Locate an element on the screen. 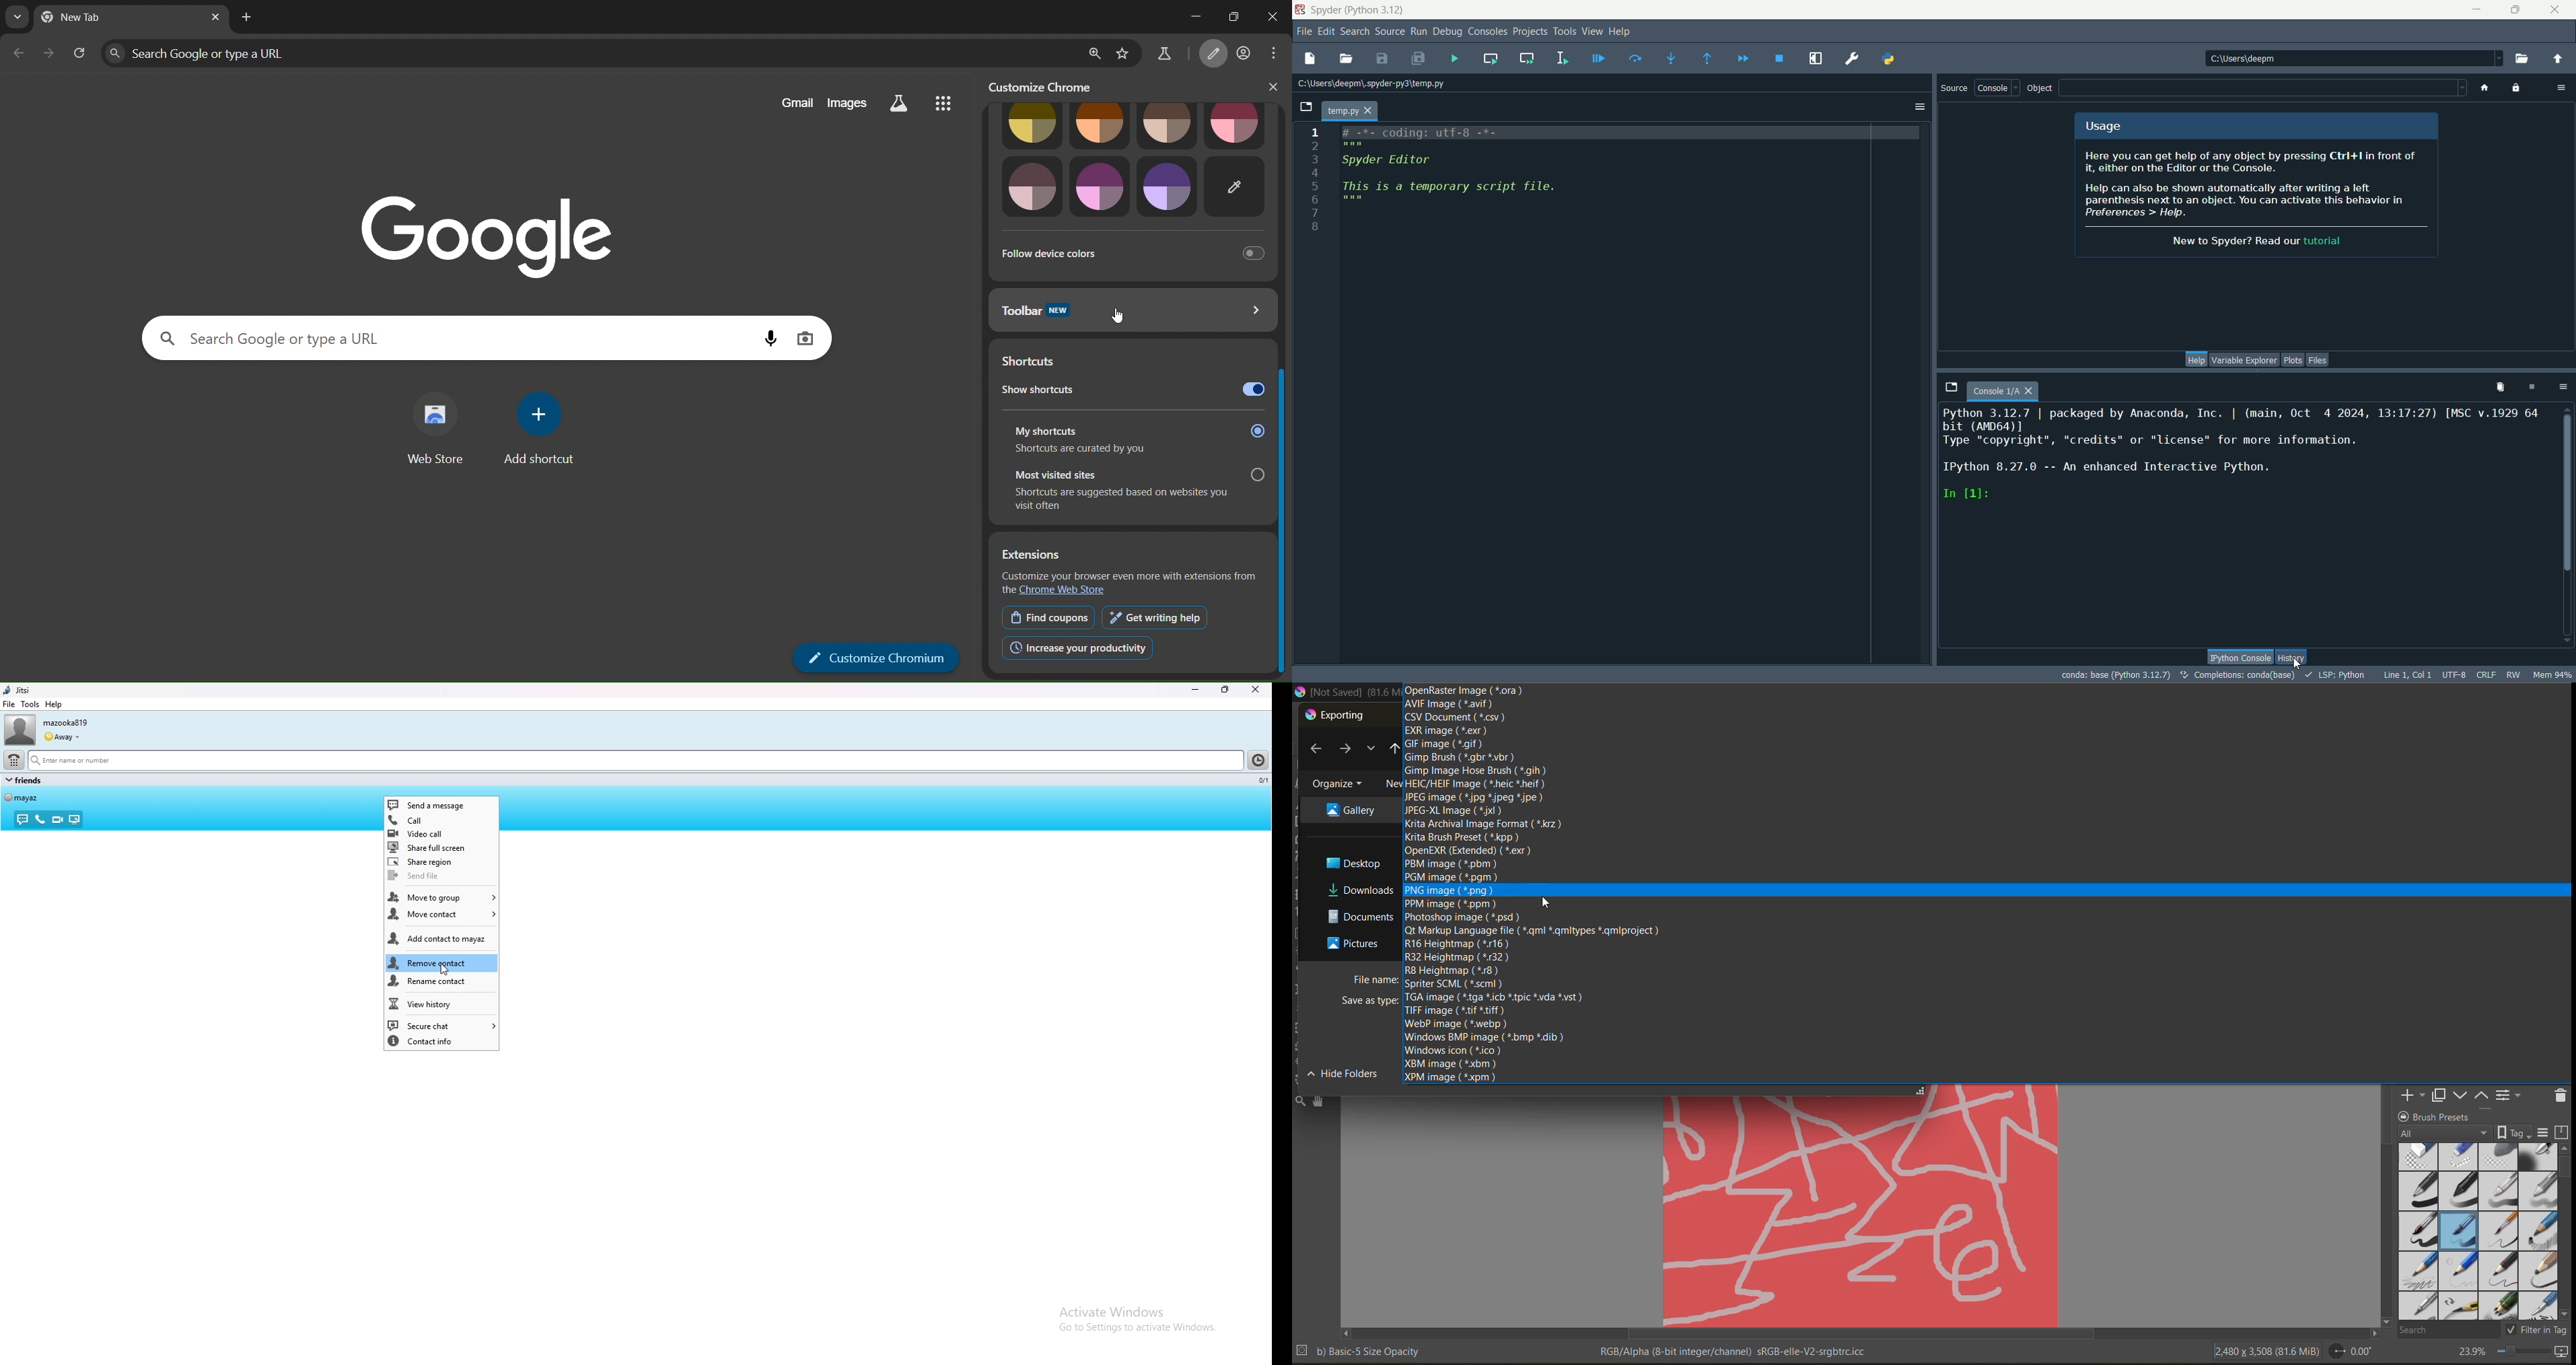  save is located at coordinates (1382, 59).